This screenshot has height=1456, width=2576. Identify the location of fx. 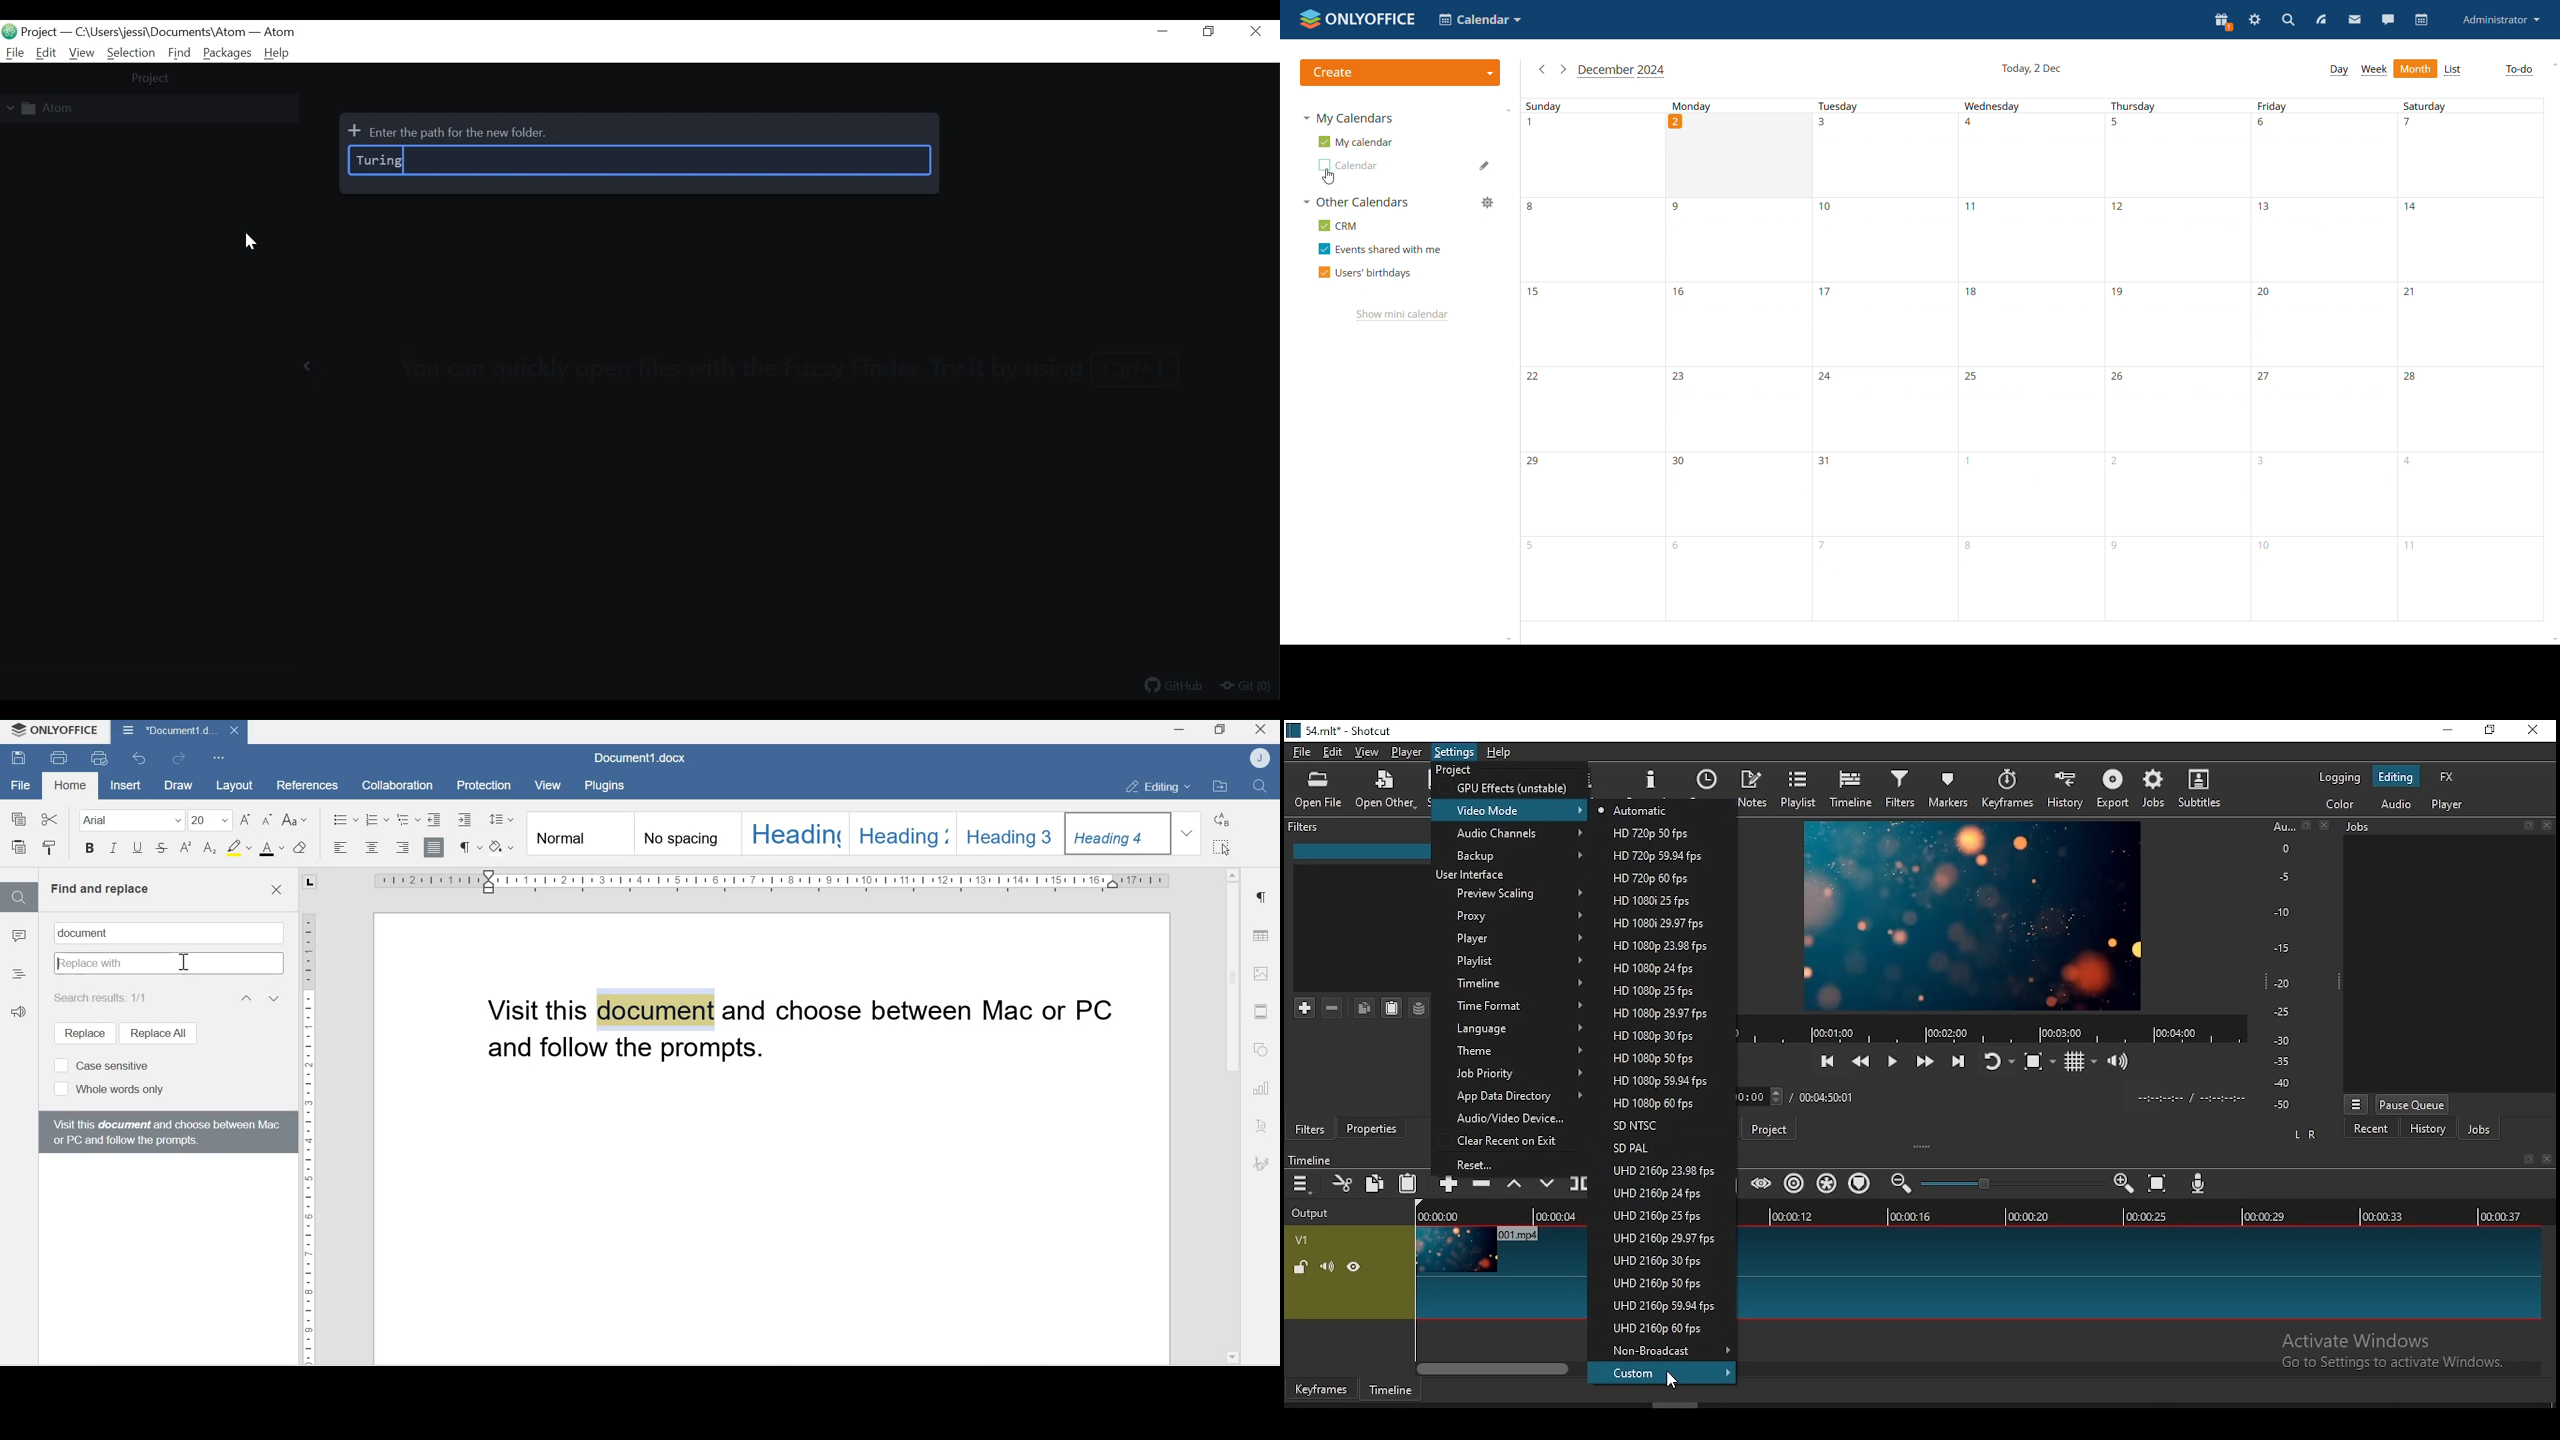
(2449, 778).